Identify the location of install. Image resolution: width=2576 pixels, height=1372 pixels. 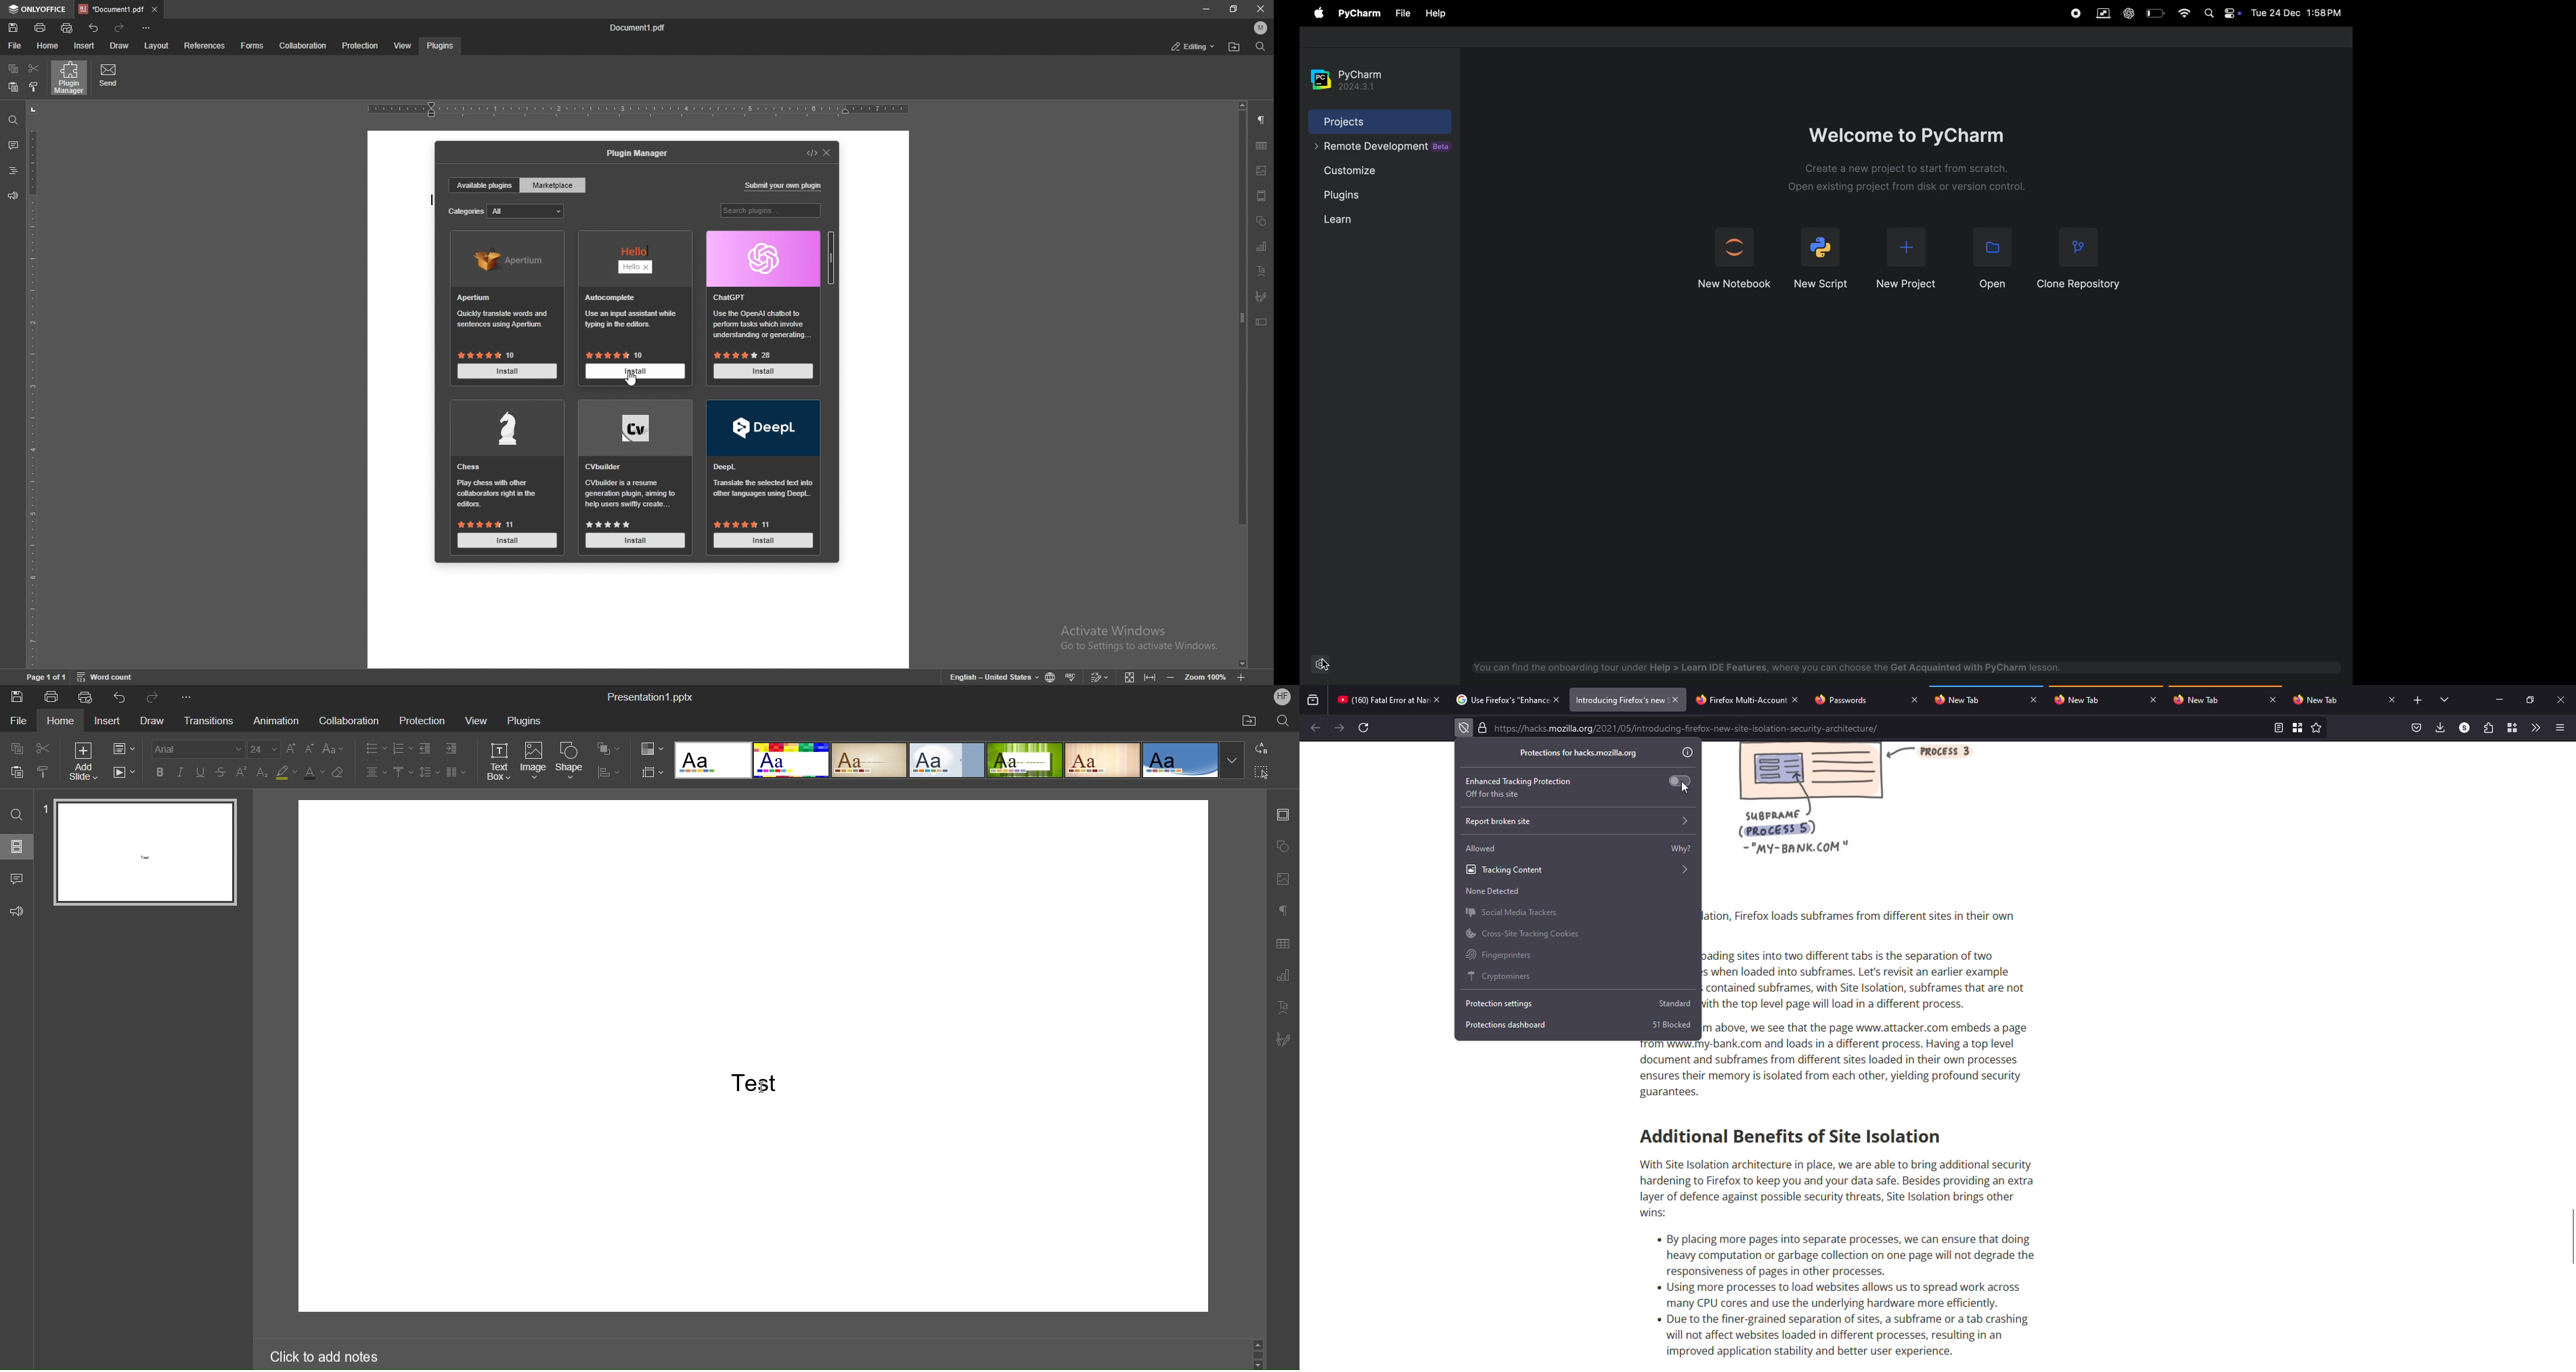
(637, 371).